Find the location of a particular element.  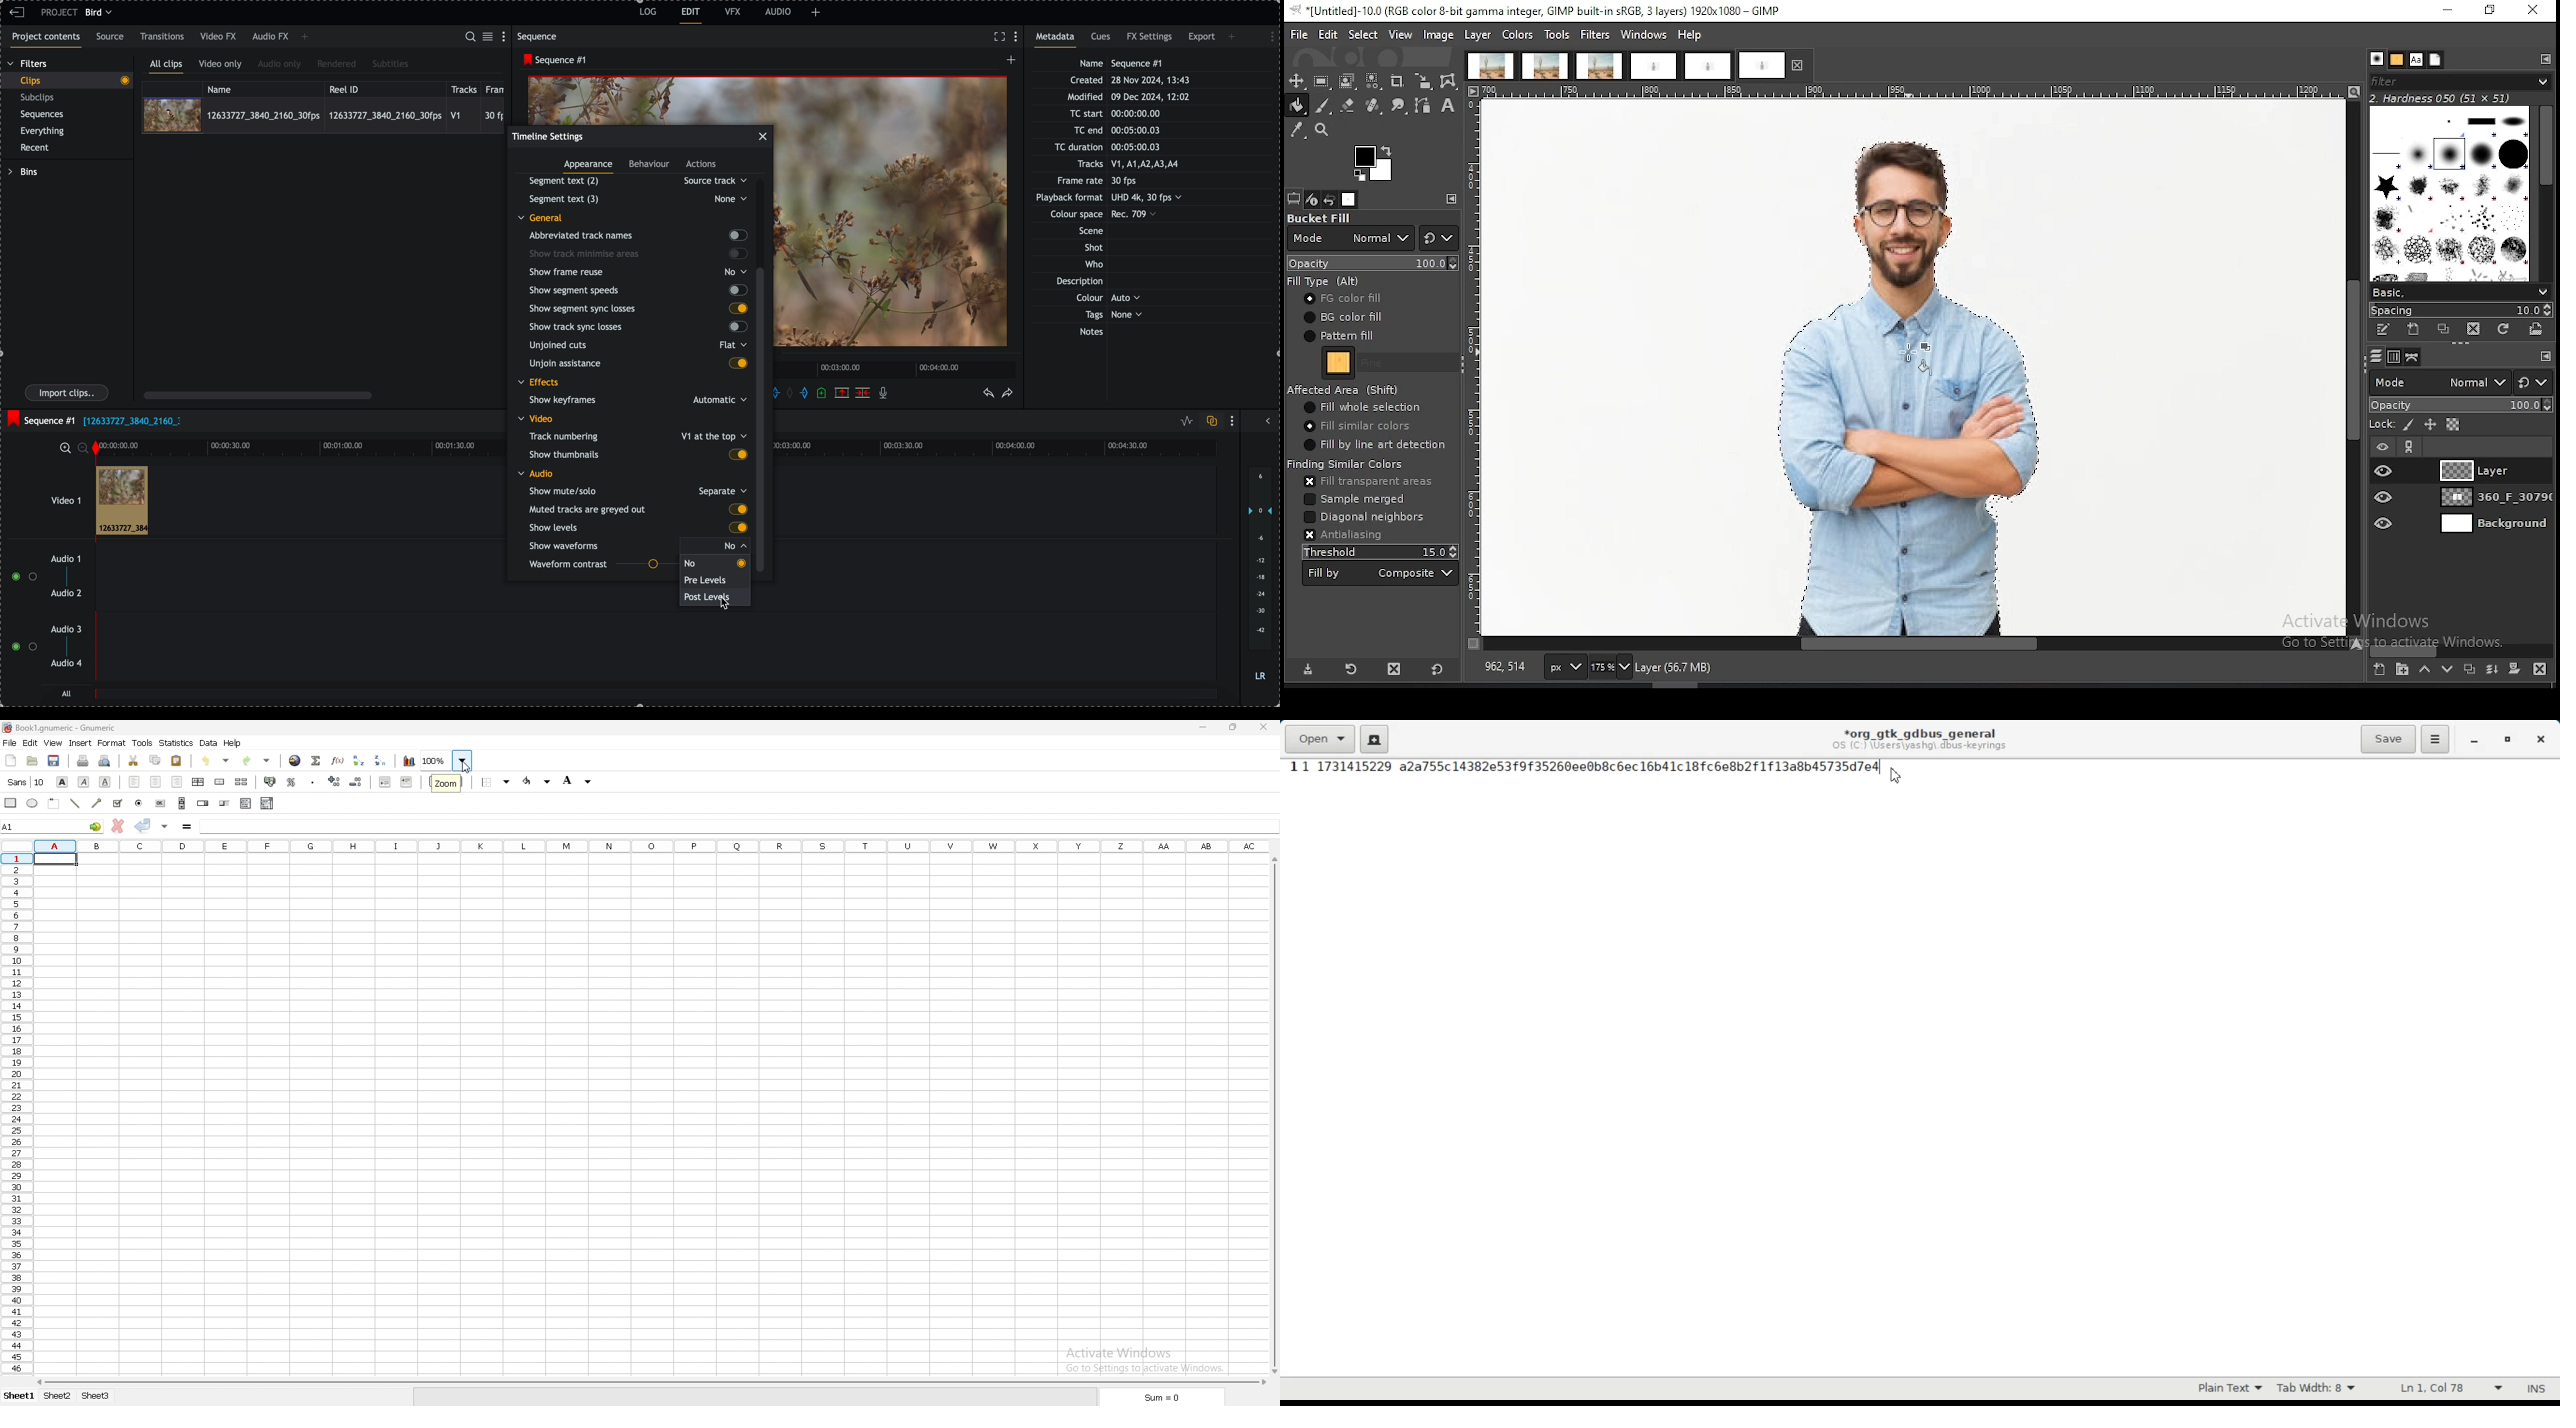

audio FX is located at coordinates (270, 37).